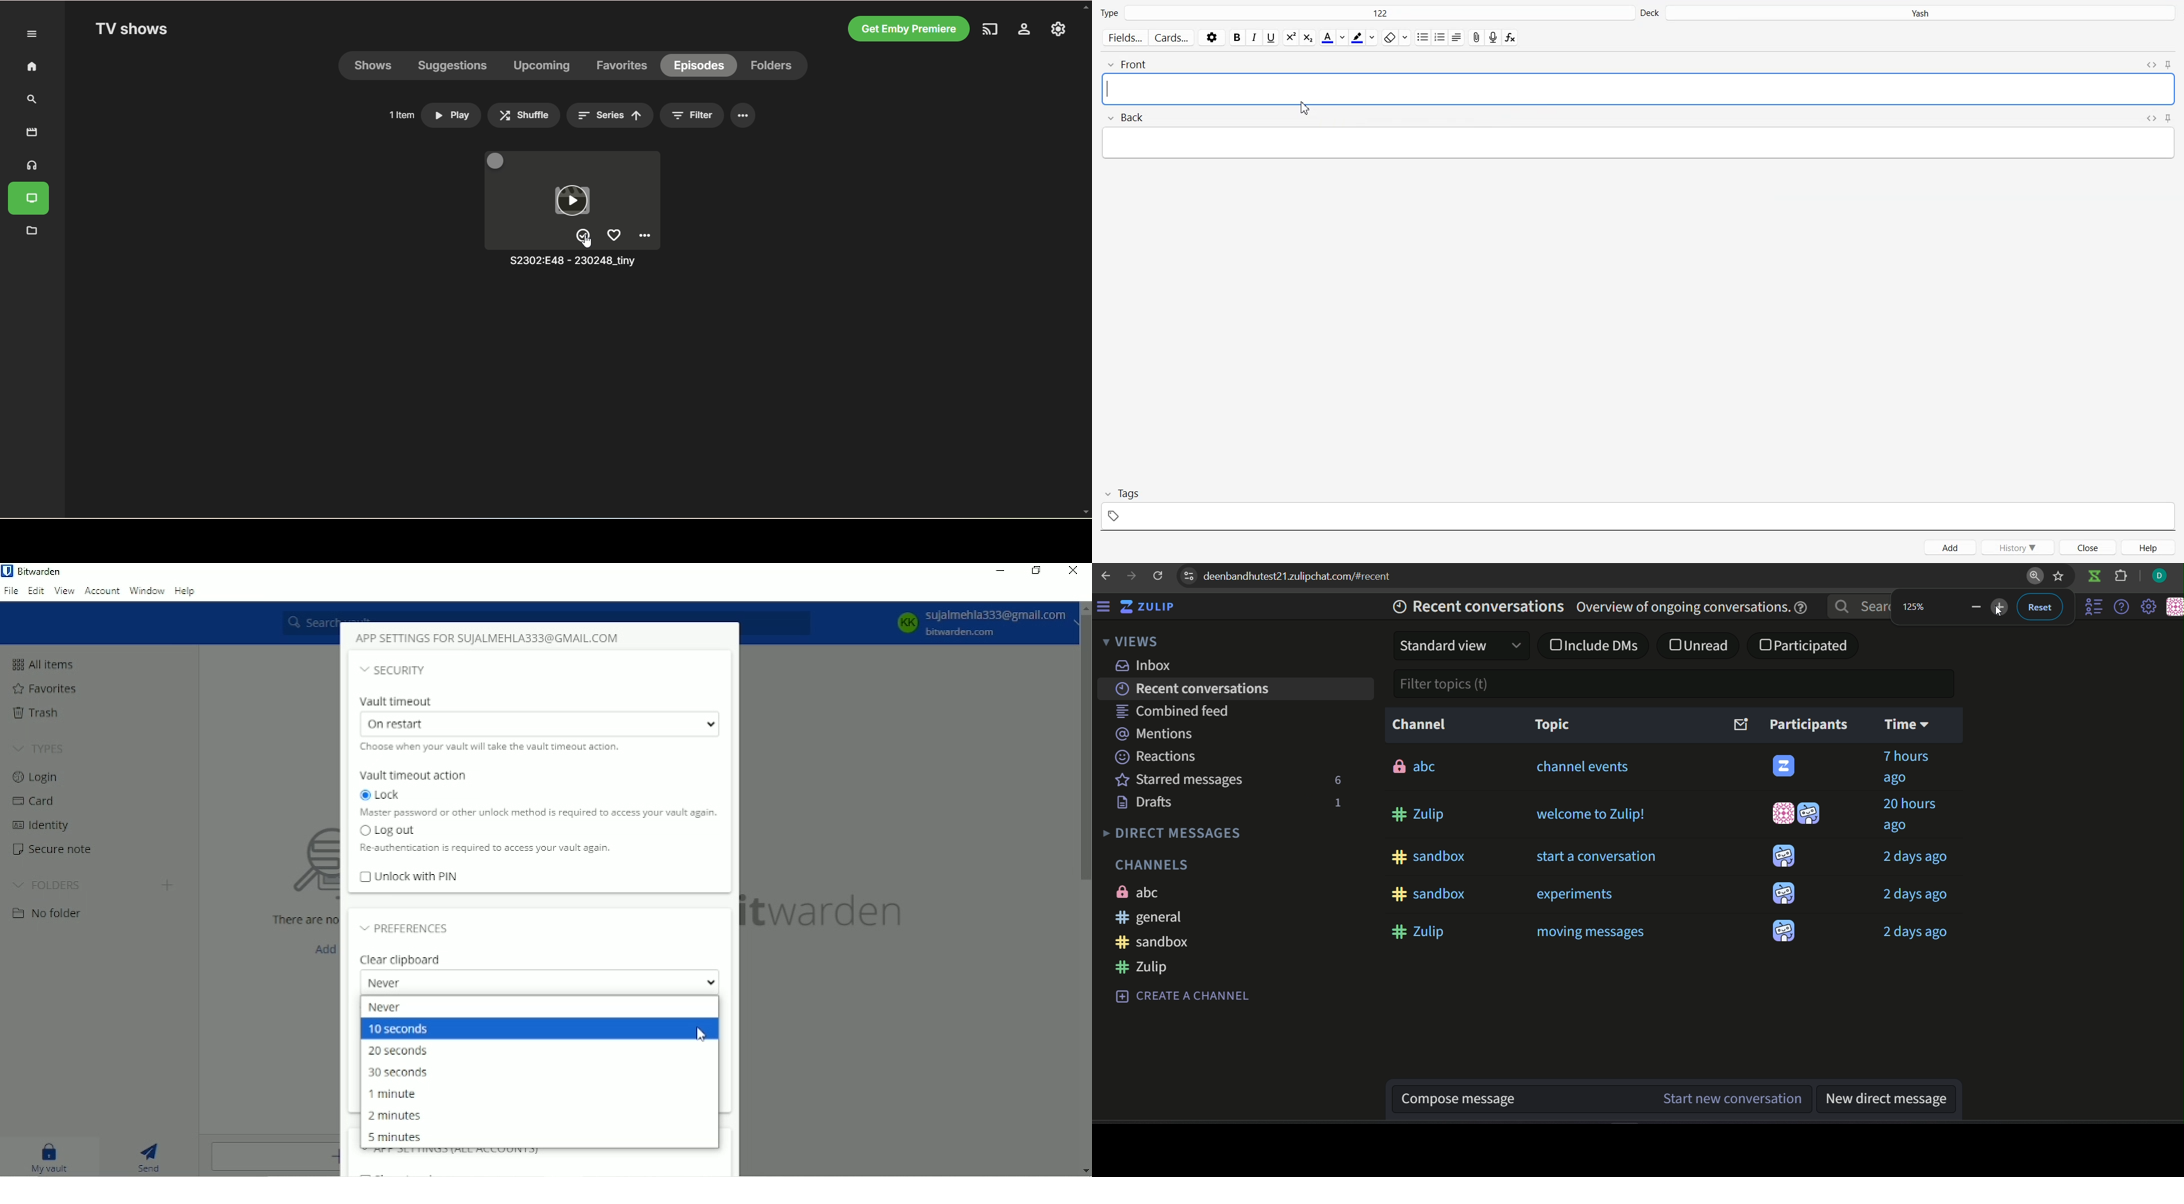 The height and width of the screenshot is (1204, 2184). What do you see at coordinates (698, 65) in the screenshot?
I see `episode` at bounding box center [698, 65].